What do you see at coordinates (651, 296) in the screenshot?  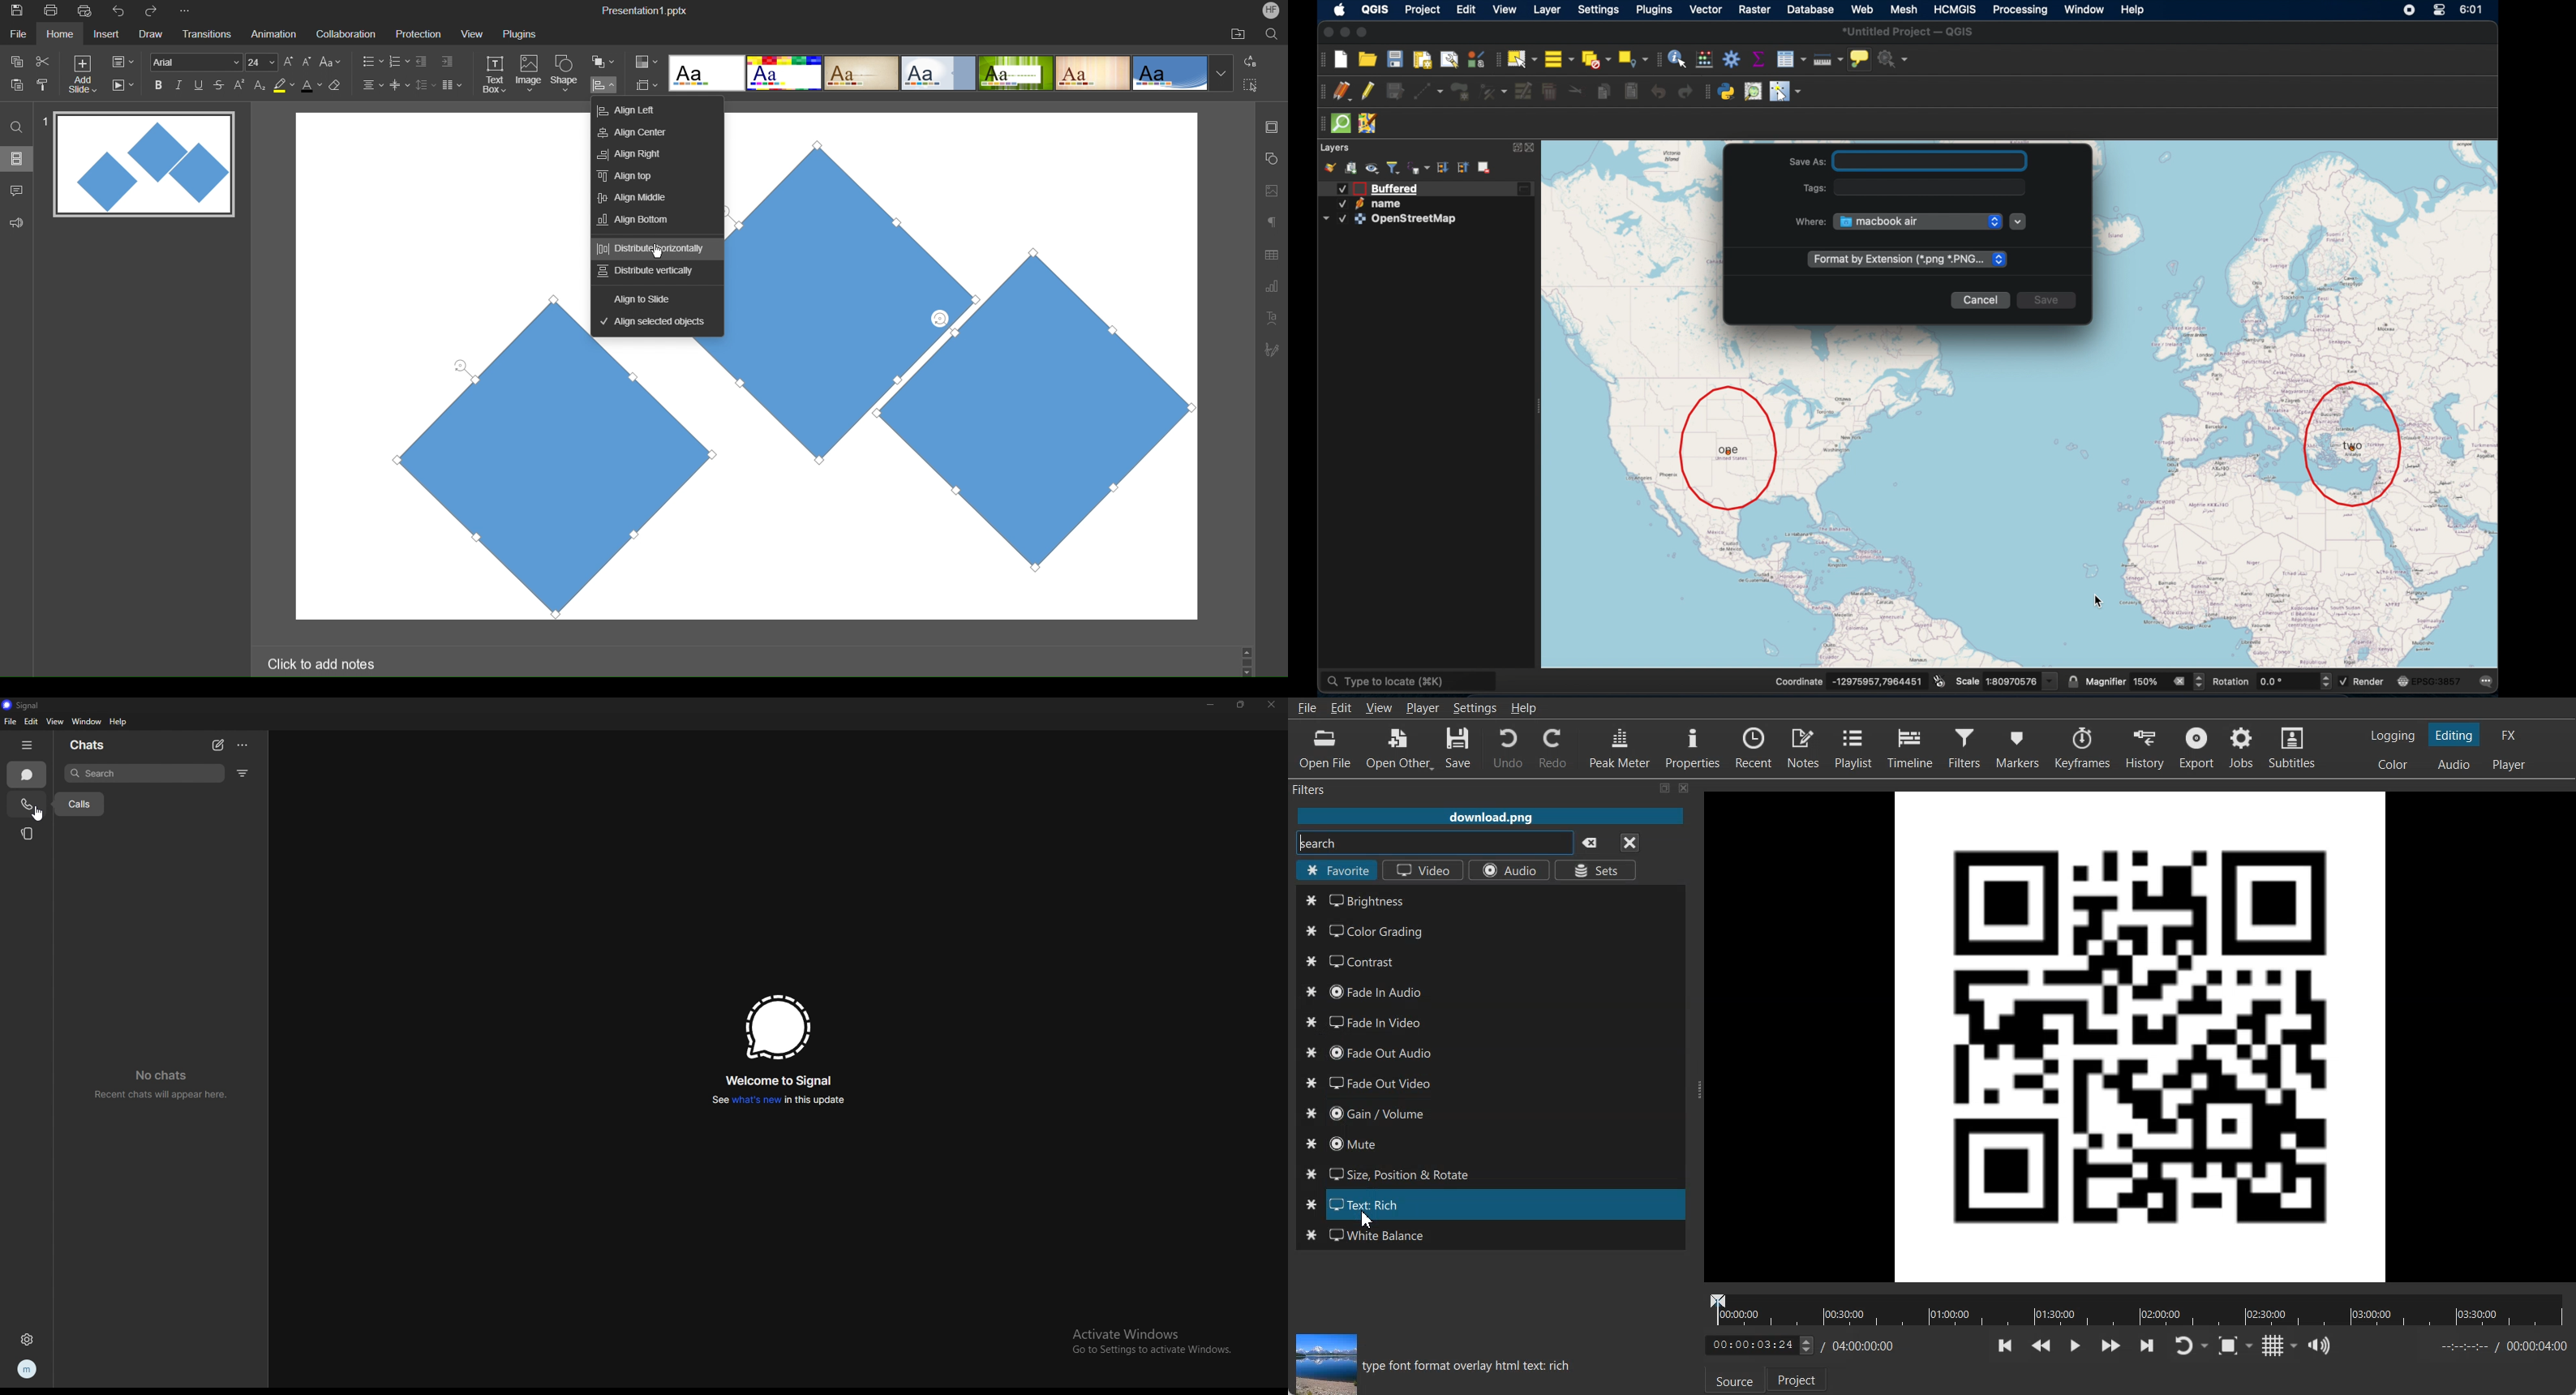 I see `align to slide` at bounding box center [651, 296].